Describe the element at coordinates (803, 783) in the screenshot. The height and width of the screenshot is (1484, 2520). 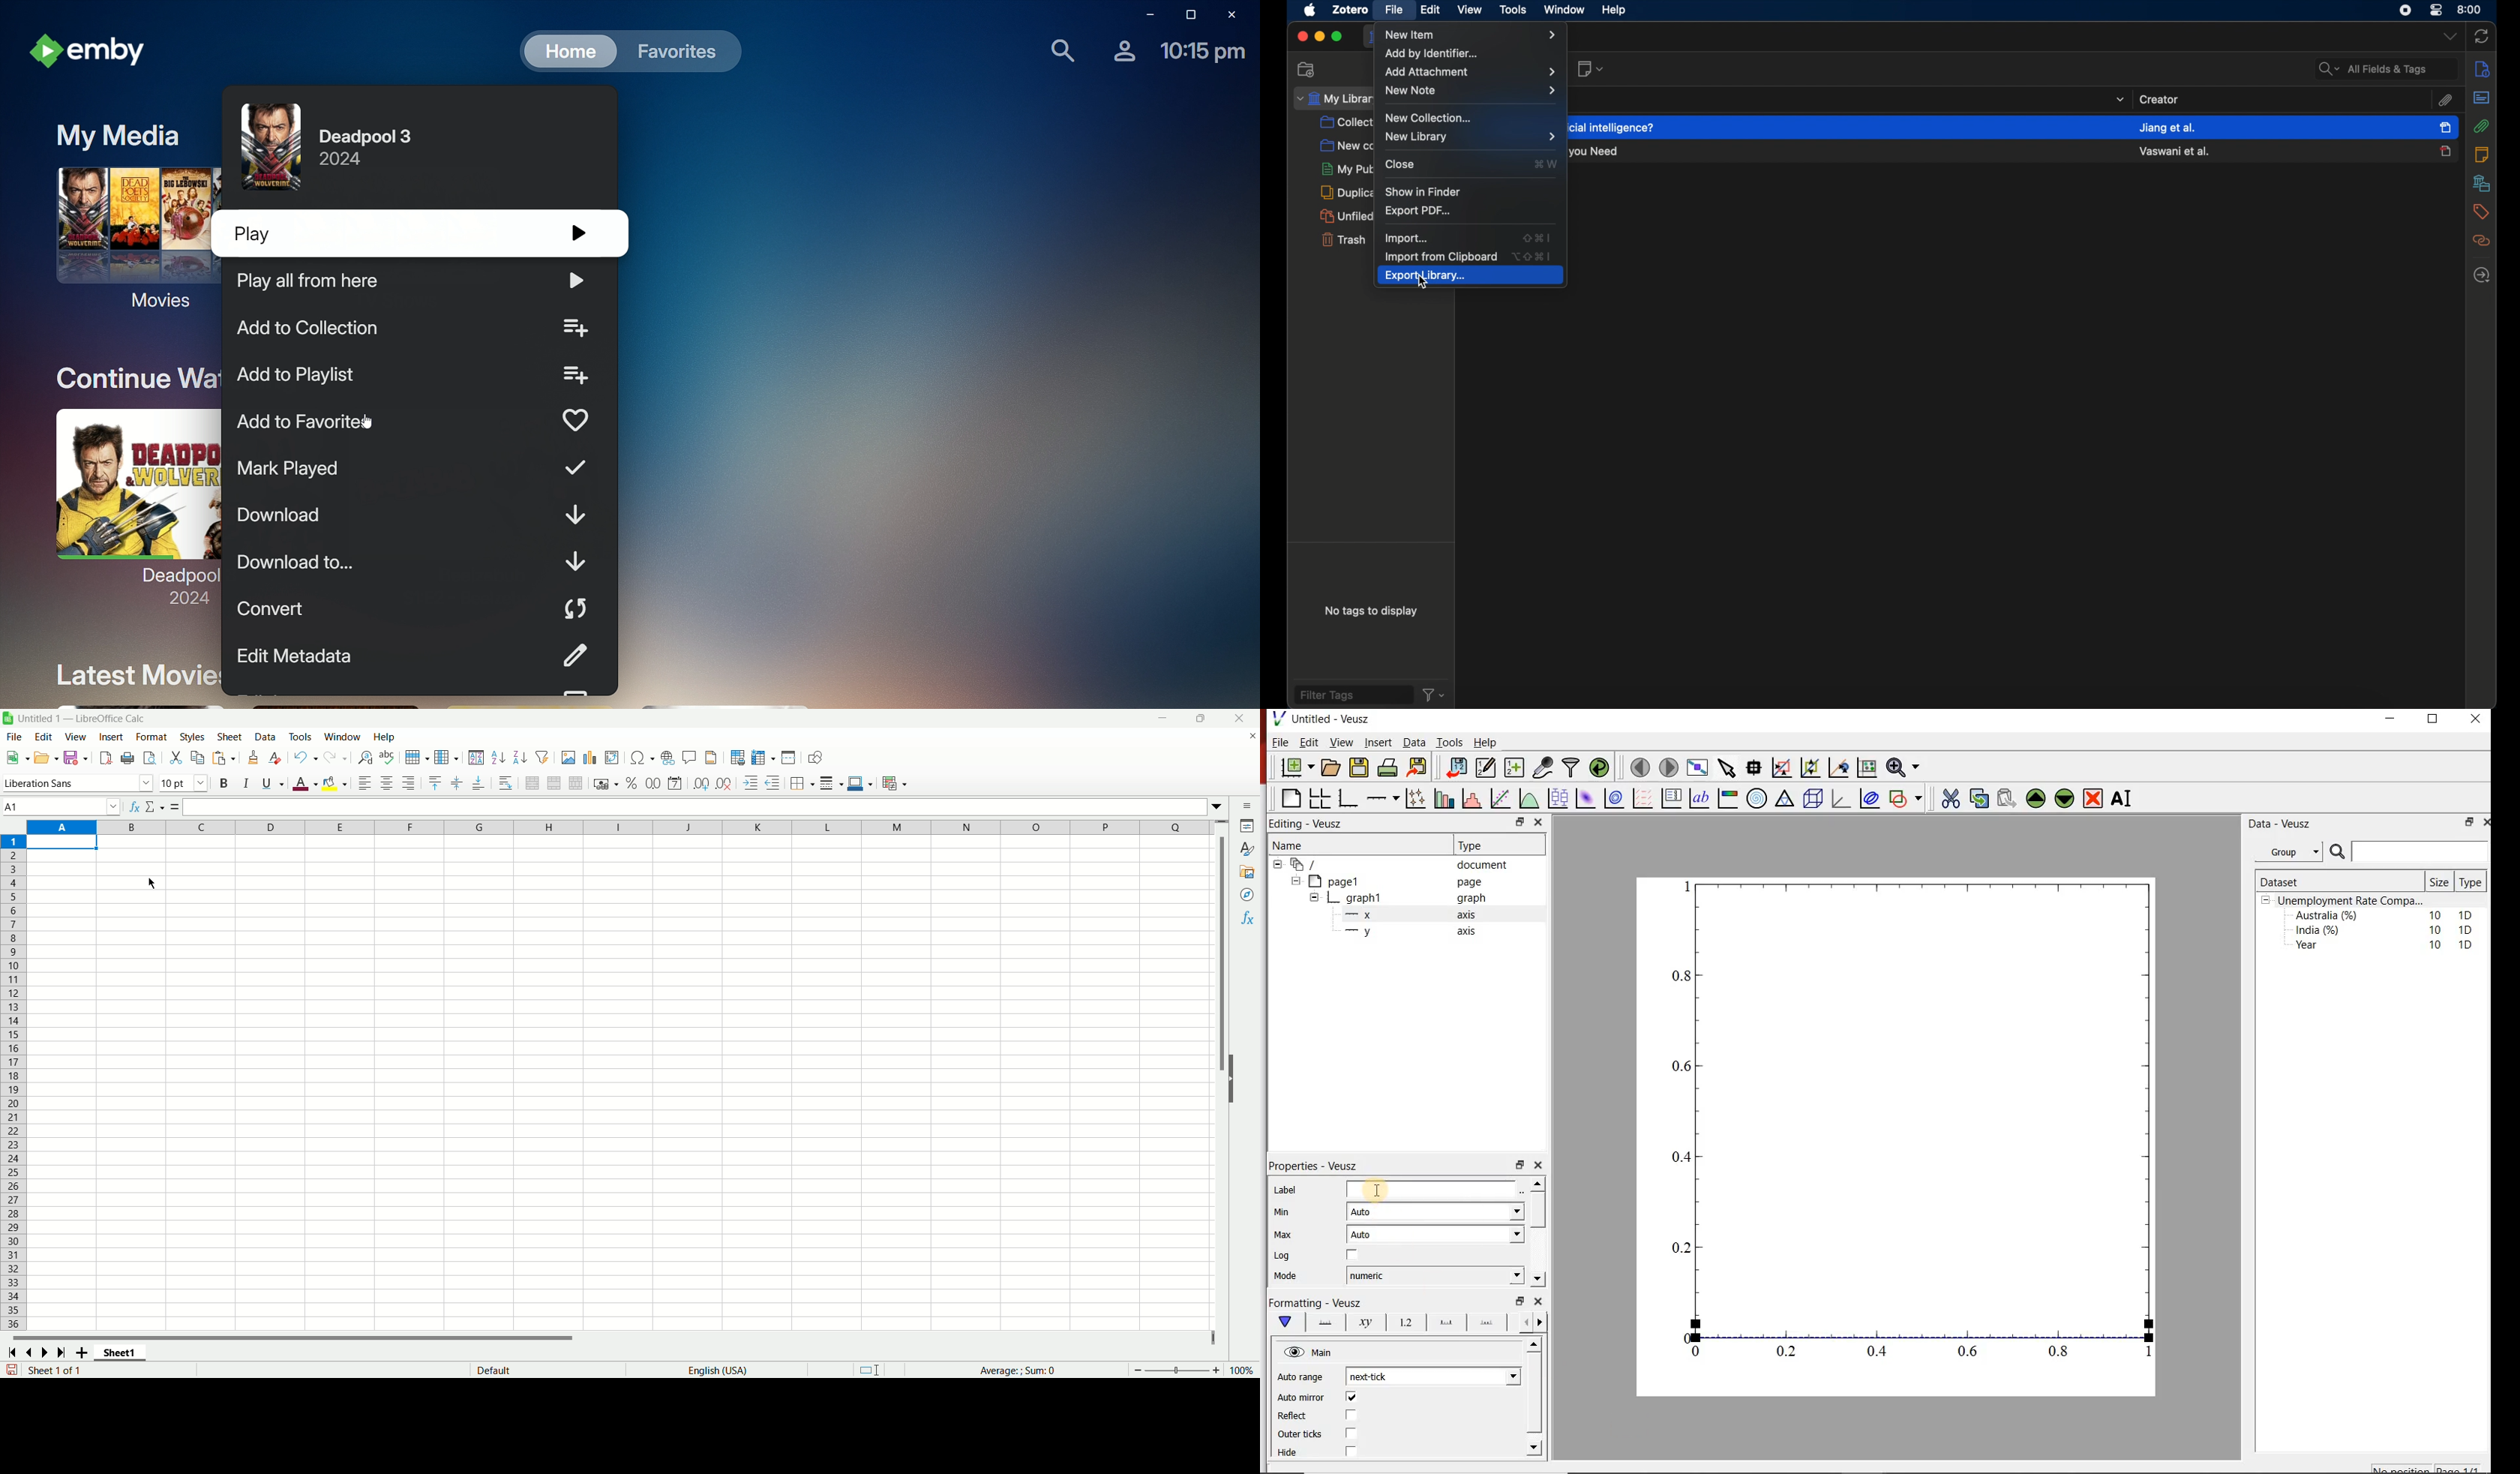
I see `border` at that location.